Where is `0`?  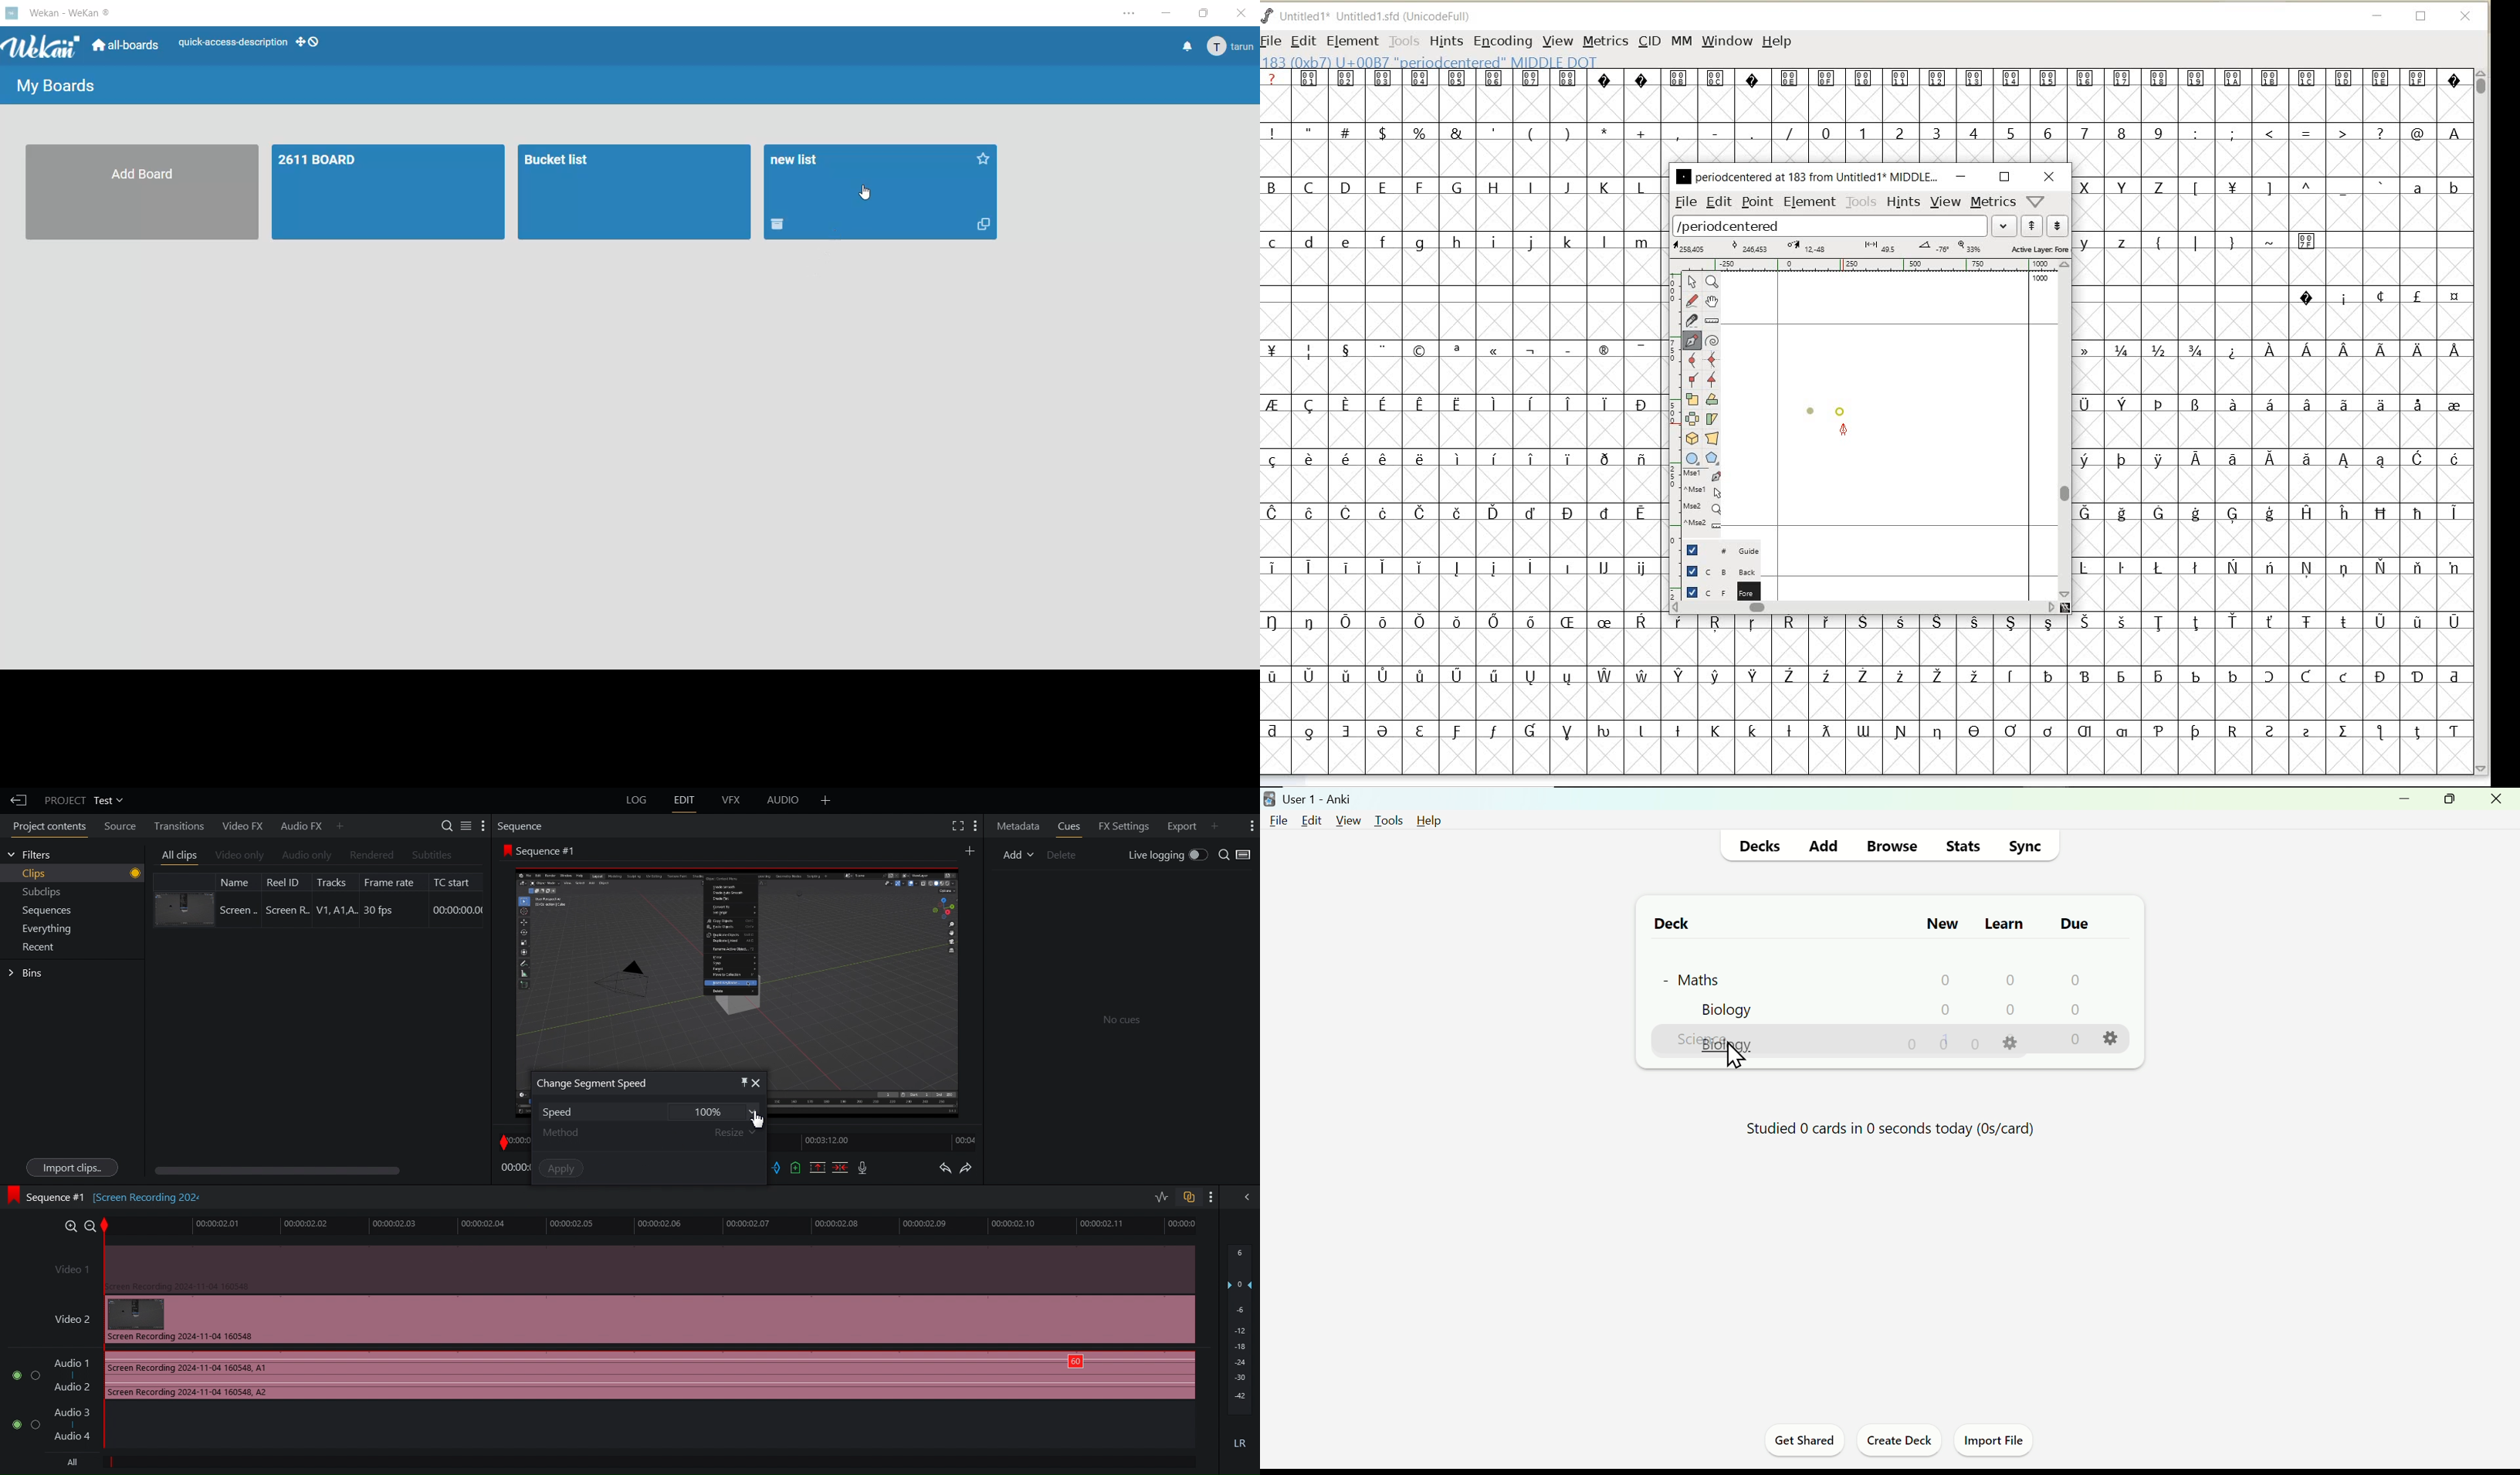 0 is located at coordinates (2072, 1010).